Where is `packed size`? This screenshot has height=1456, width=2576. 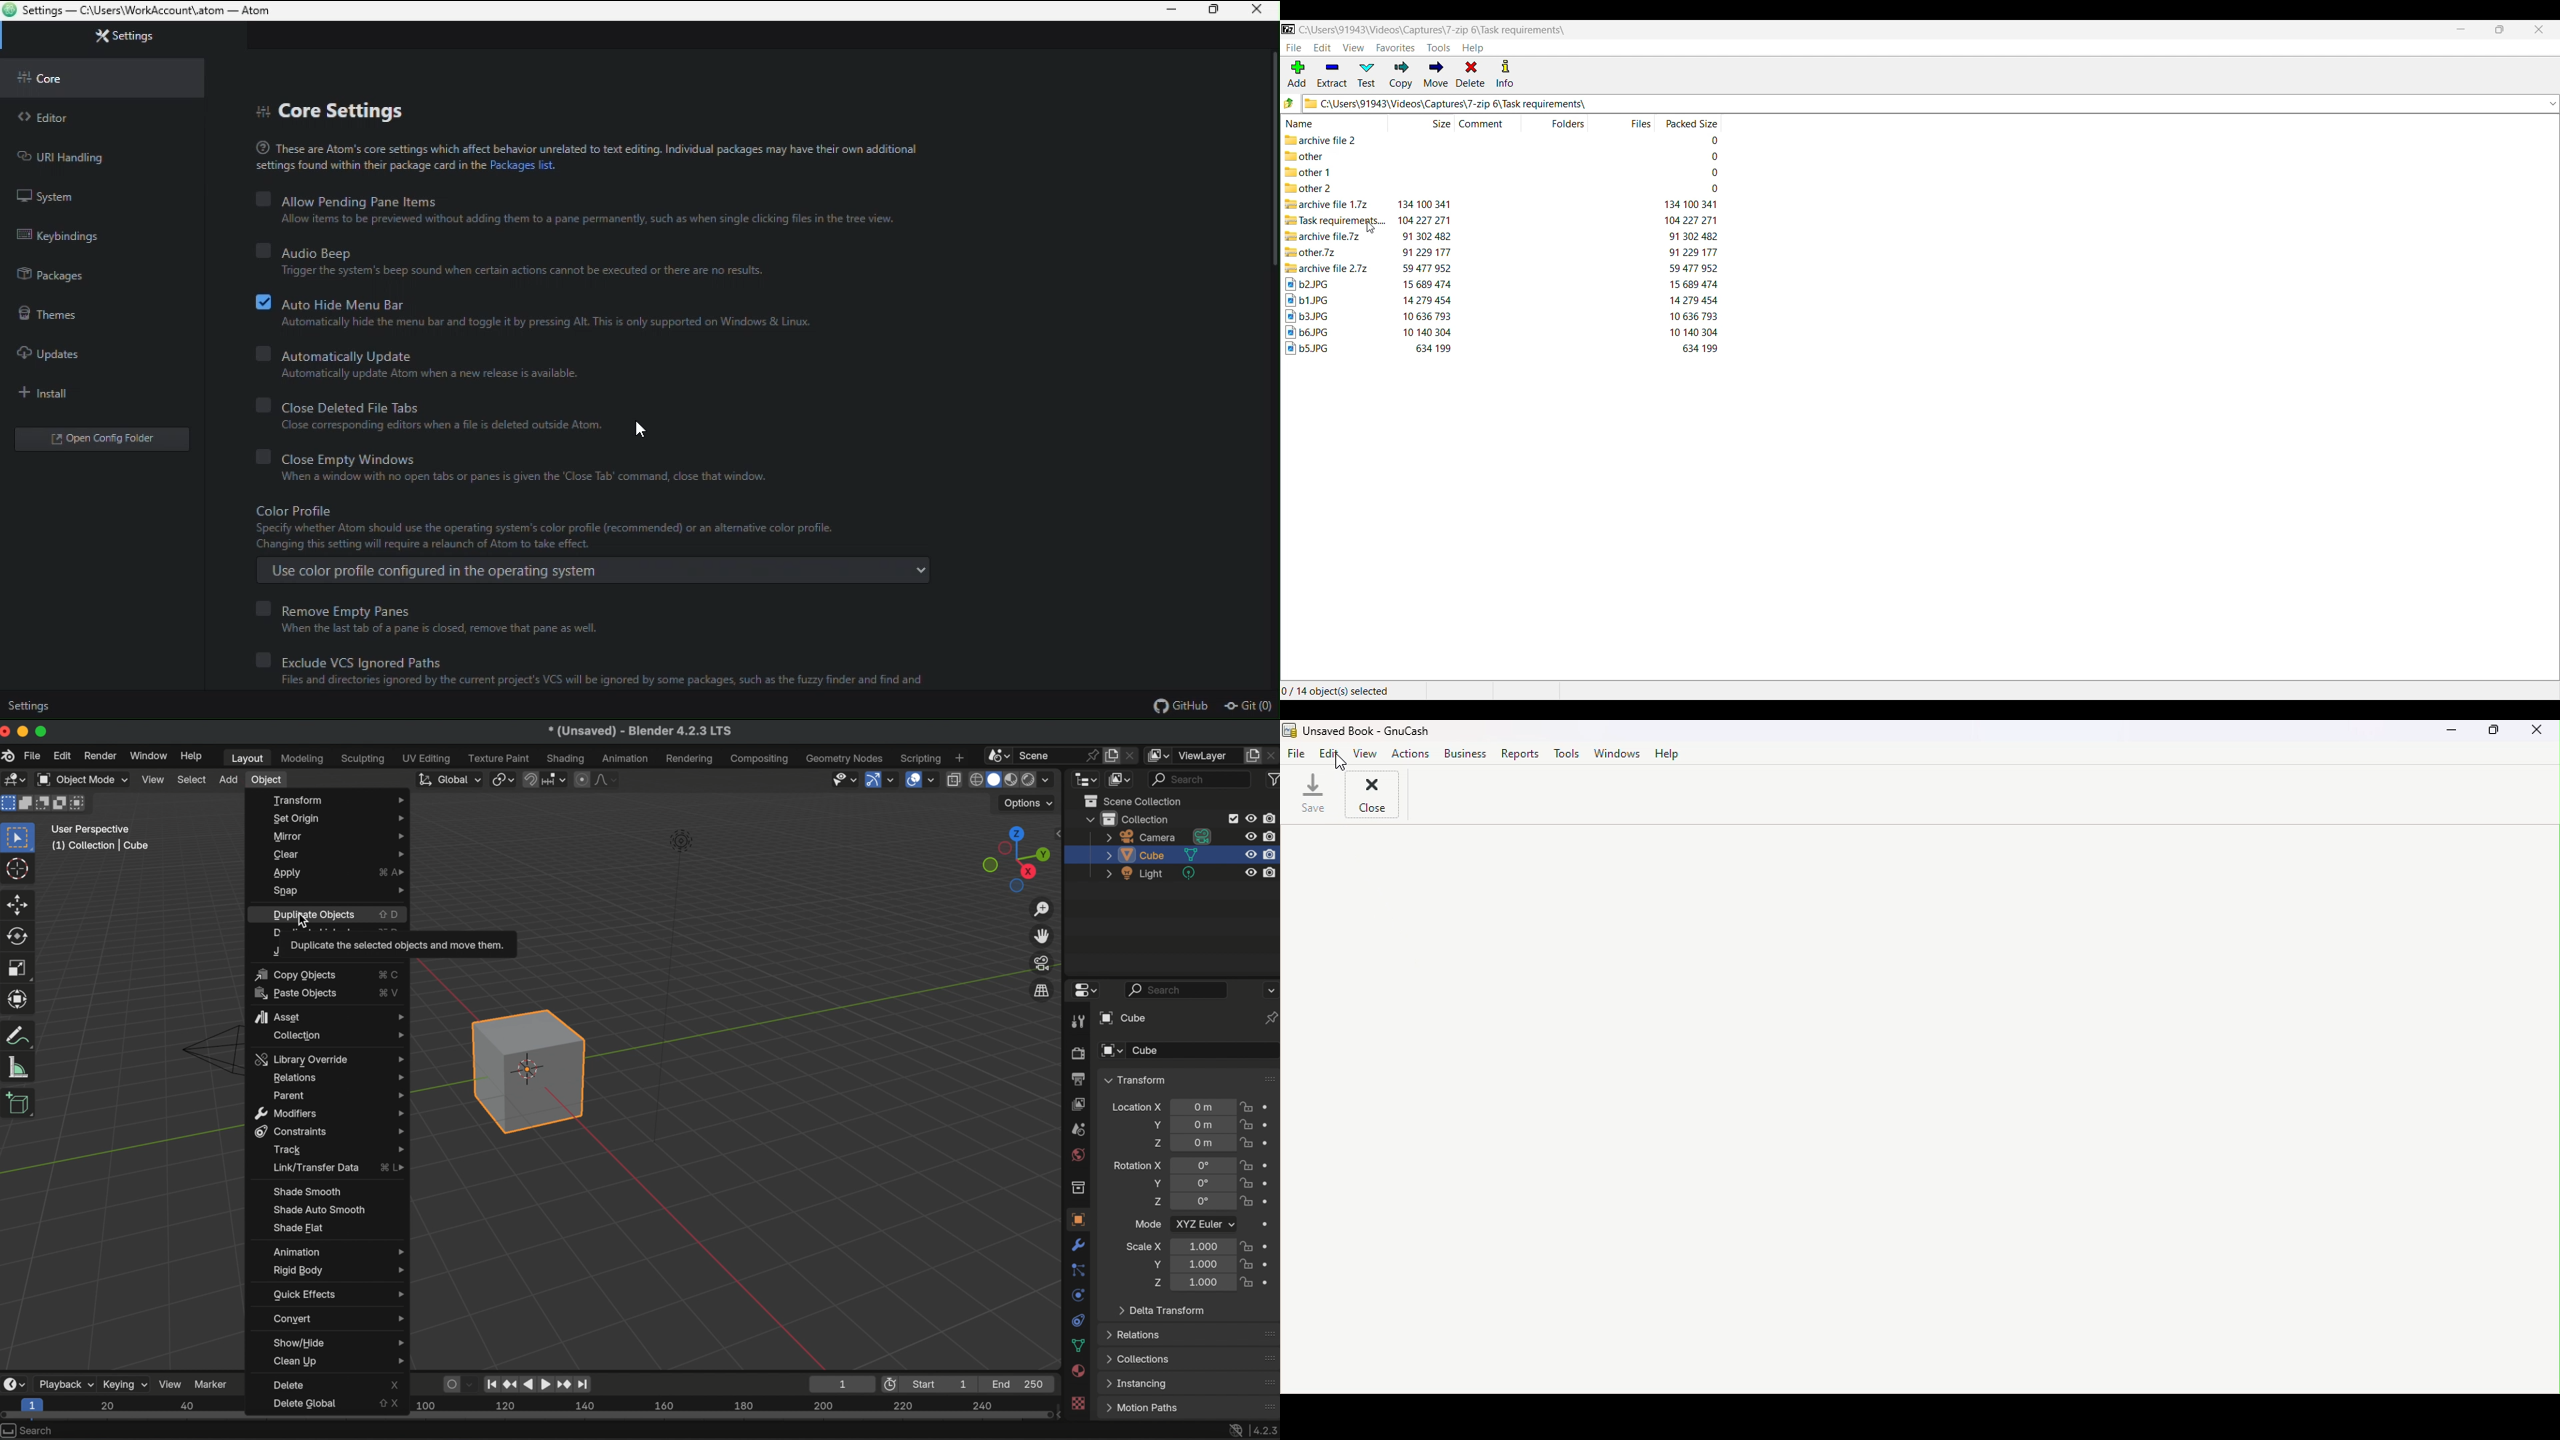 packed size is located at coordinates (1688, 204).